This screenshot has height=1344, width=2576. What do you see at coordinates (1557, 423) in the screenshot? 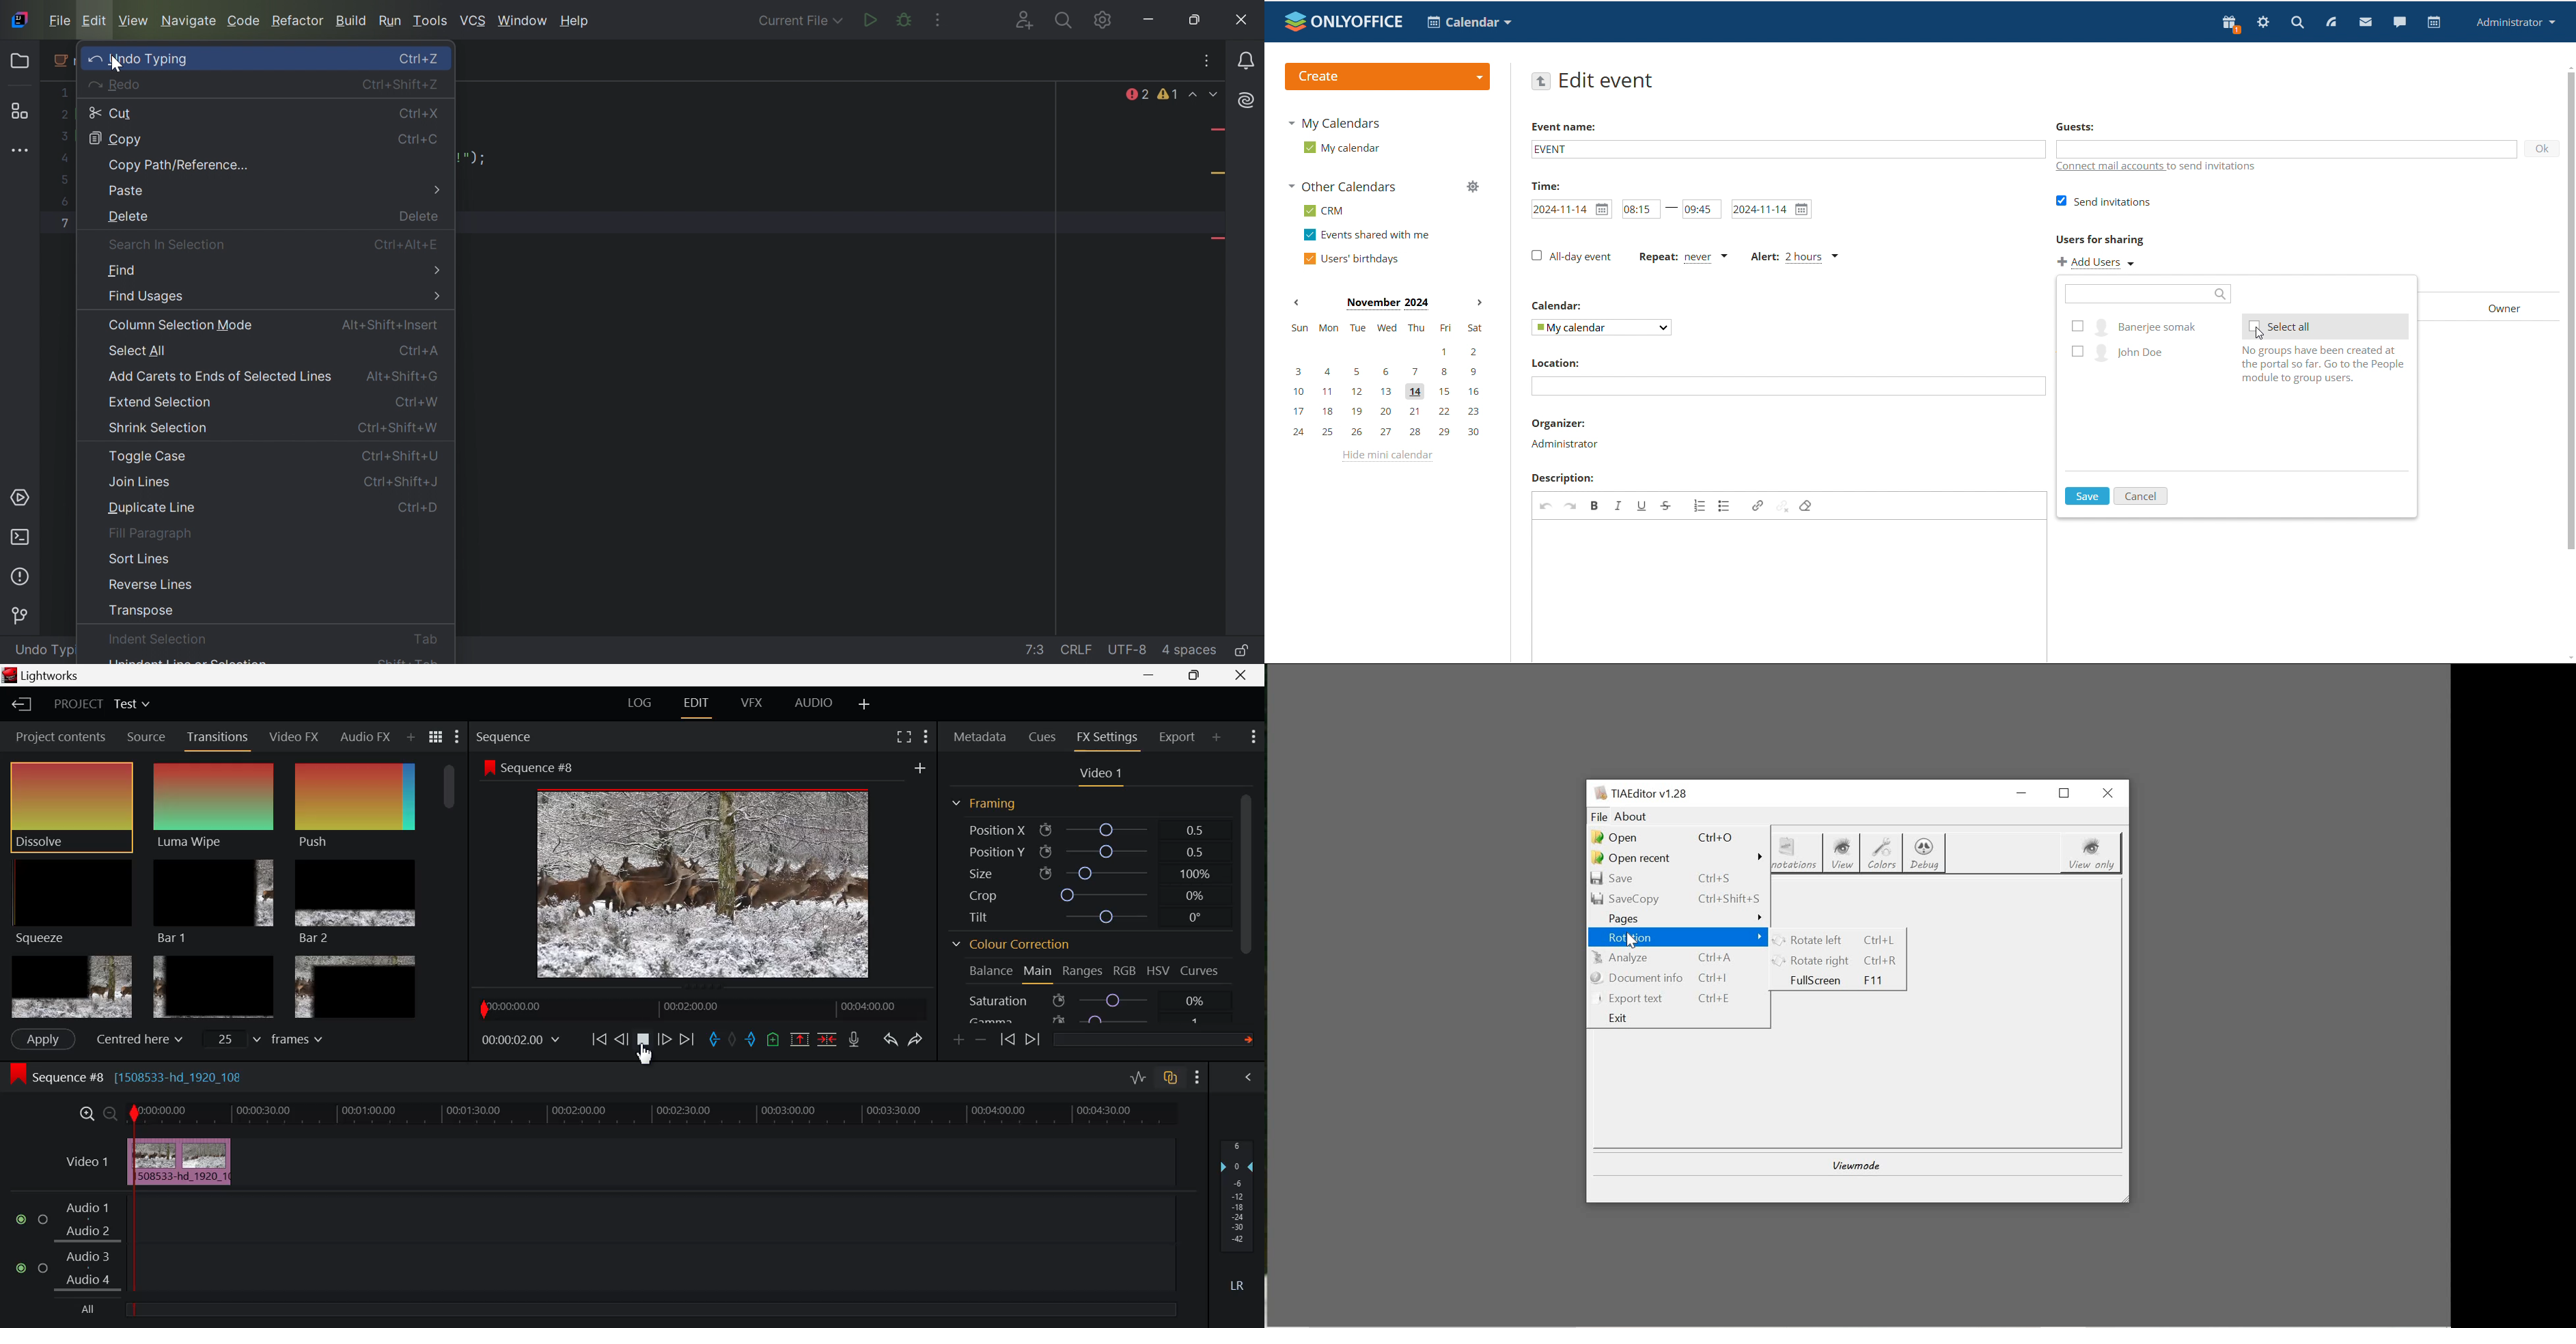
I see `organiser` at bounding box center [1557, 423].